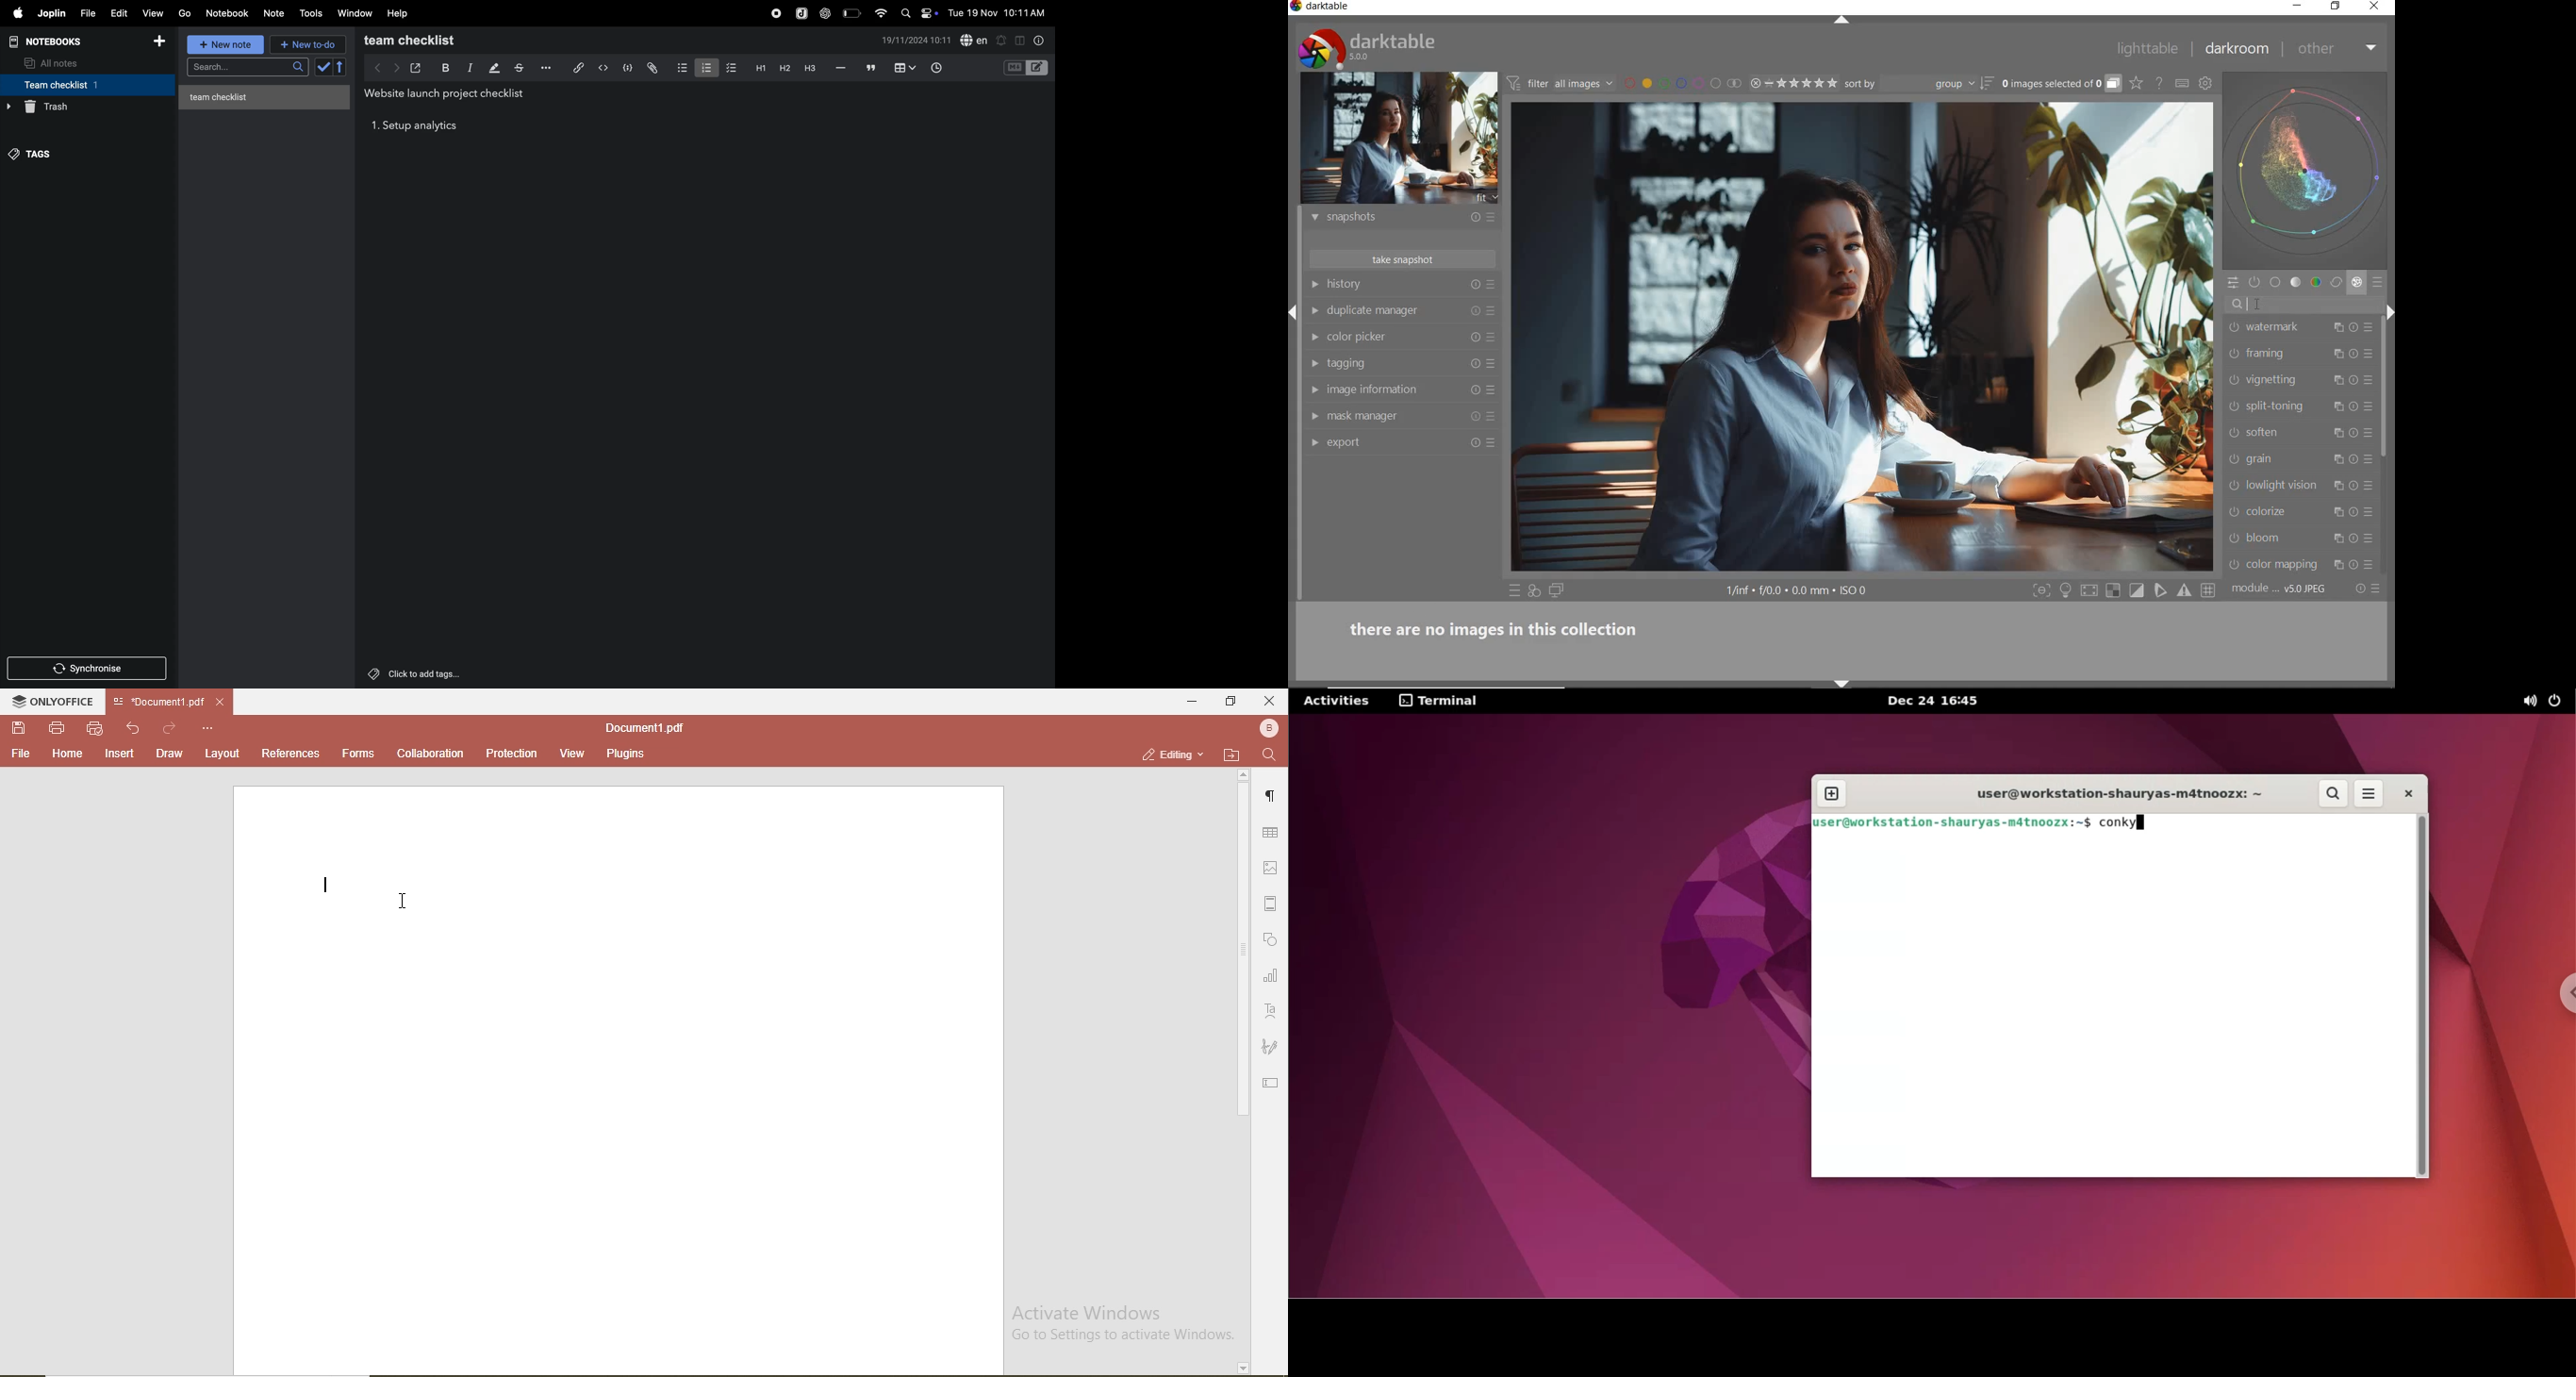  What do you see at coordinates (2380, 283) in the screenshot?
I see `presets` at bounding box center [2380, 283].